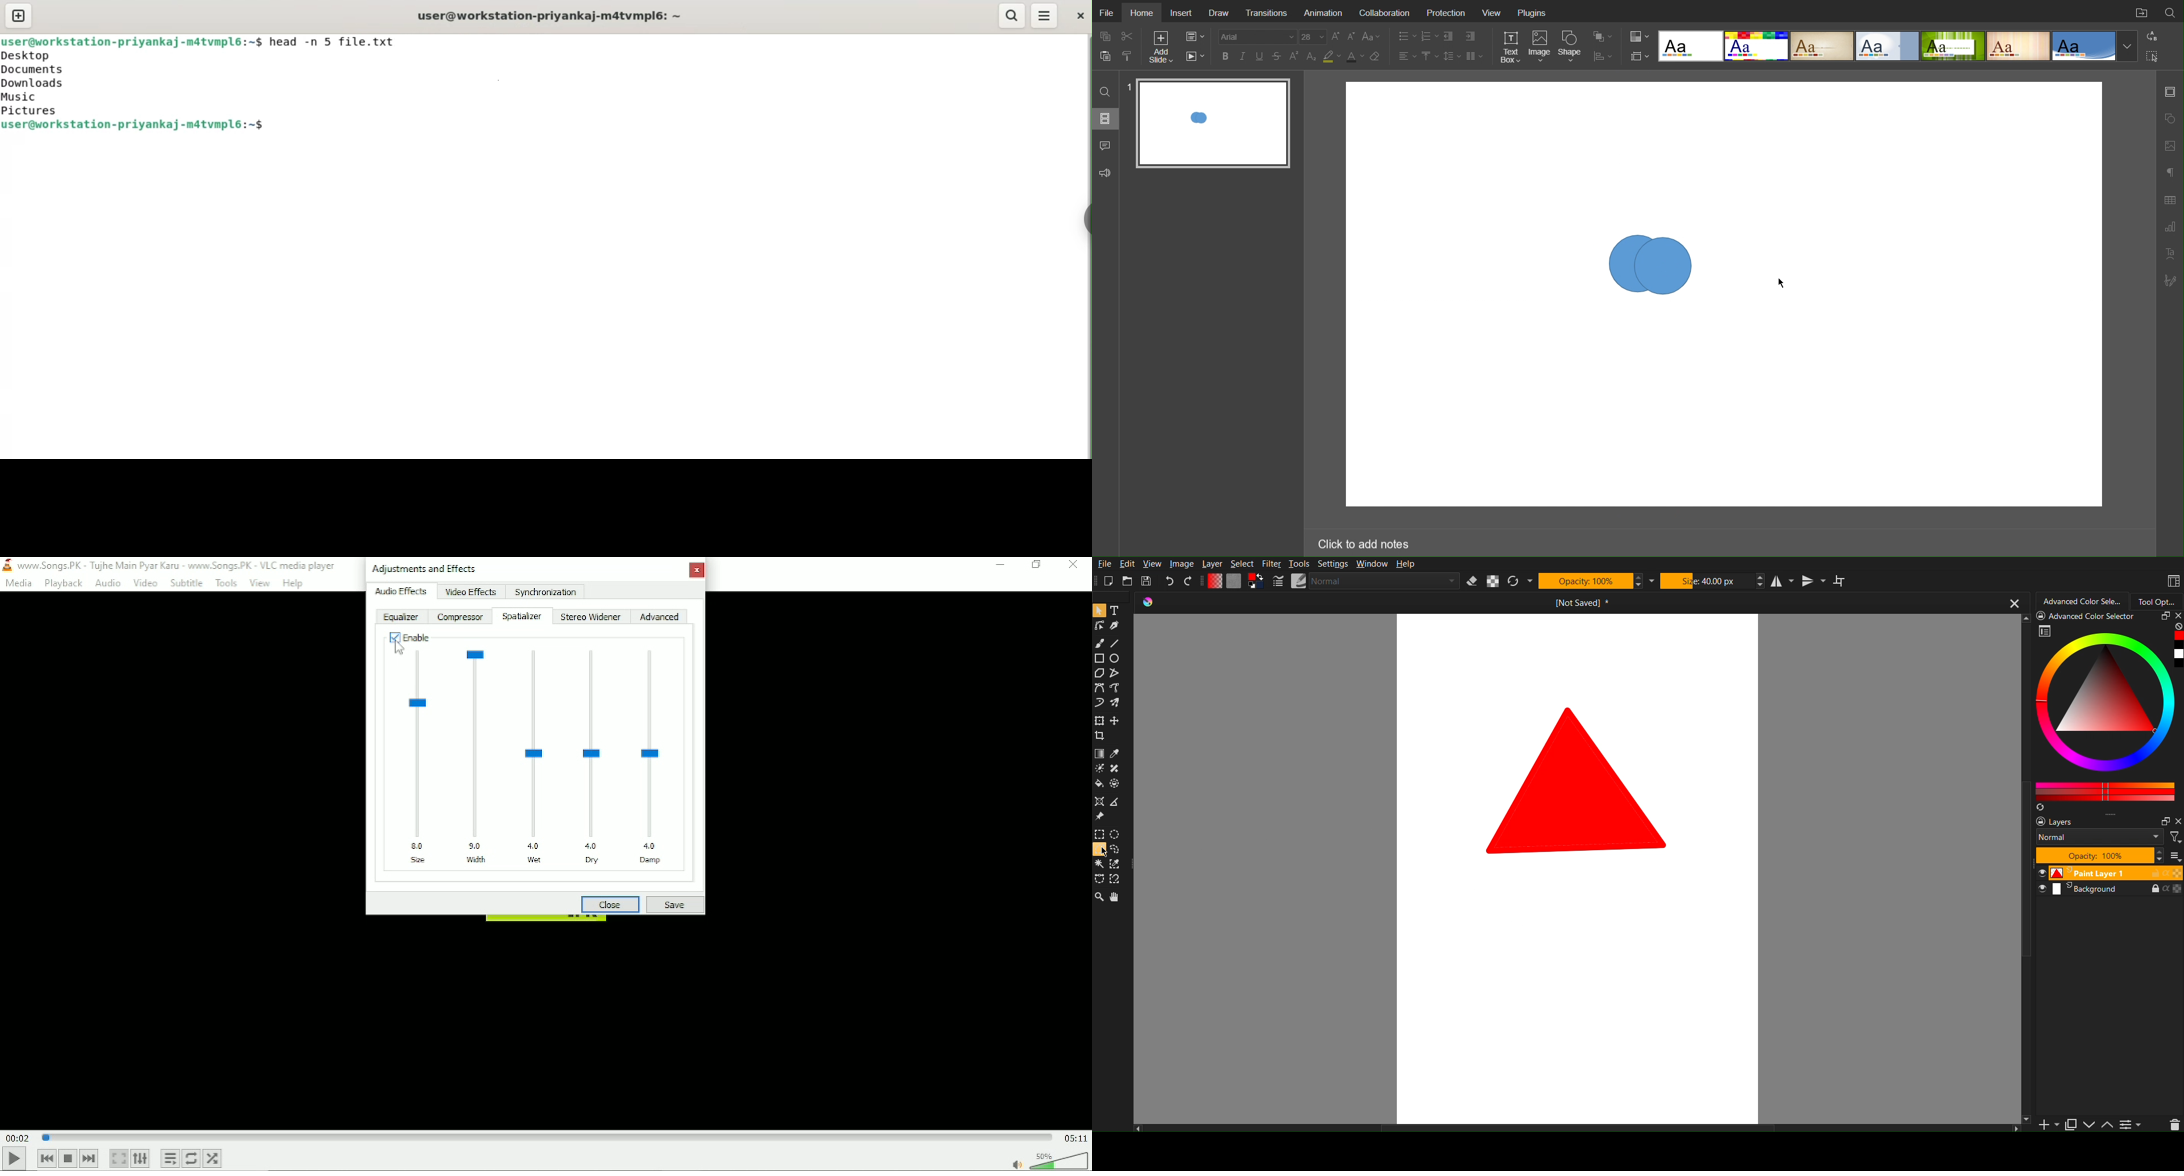  Describe the element at coordinates (1533, 14) in the screenshot. I see `Plugins` at that location.